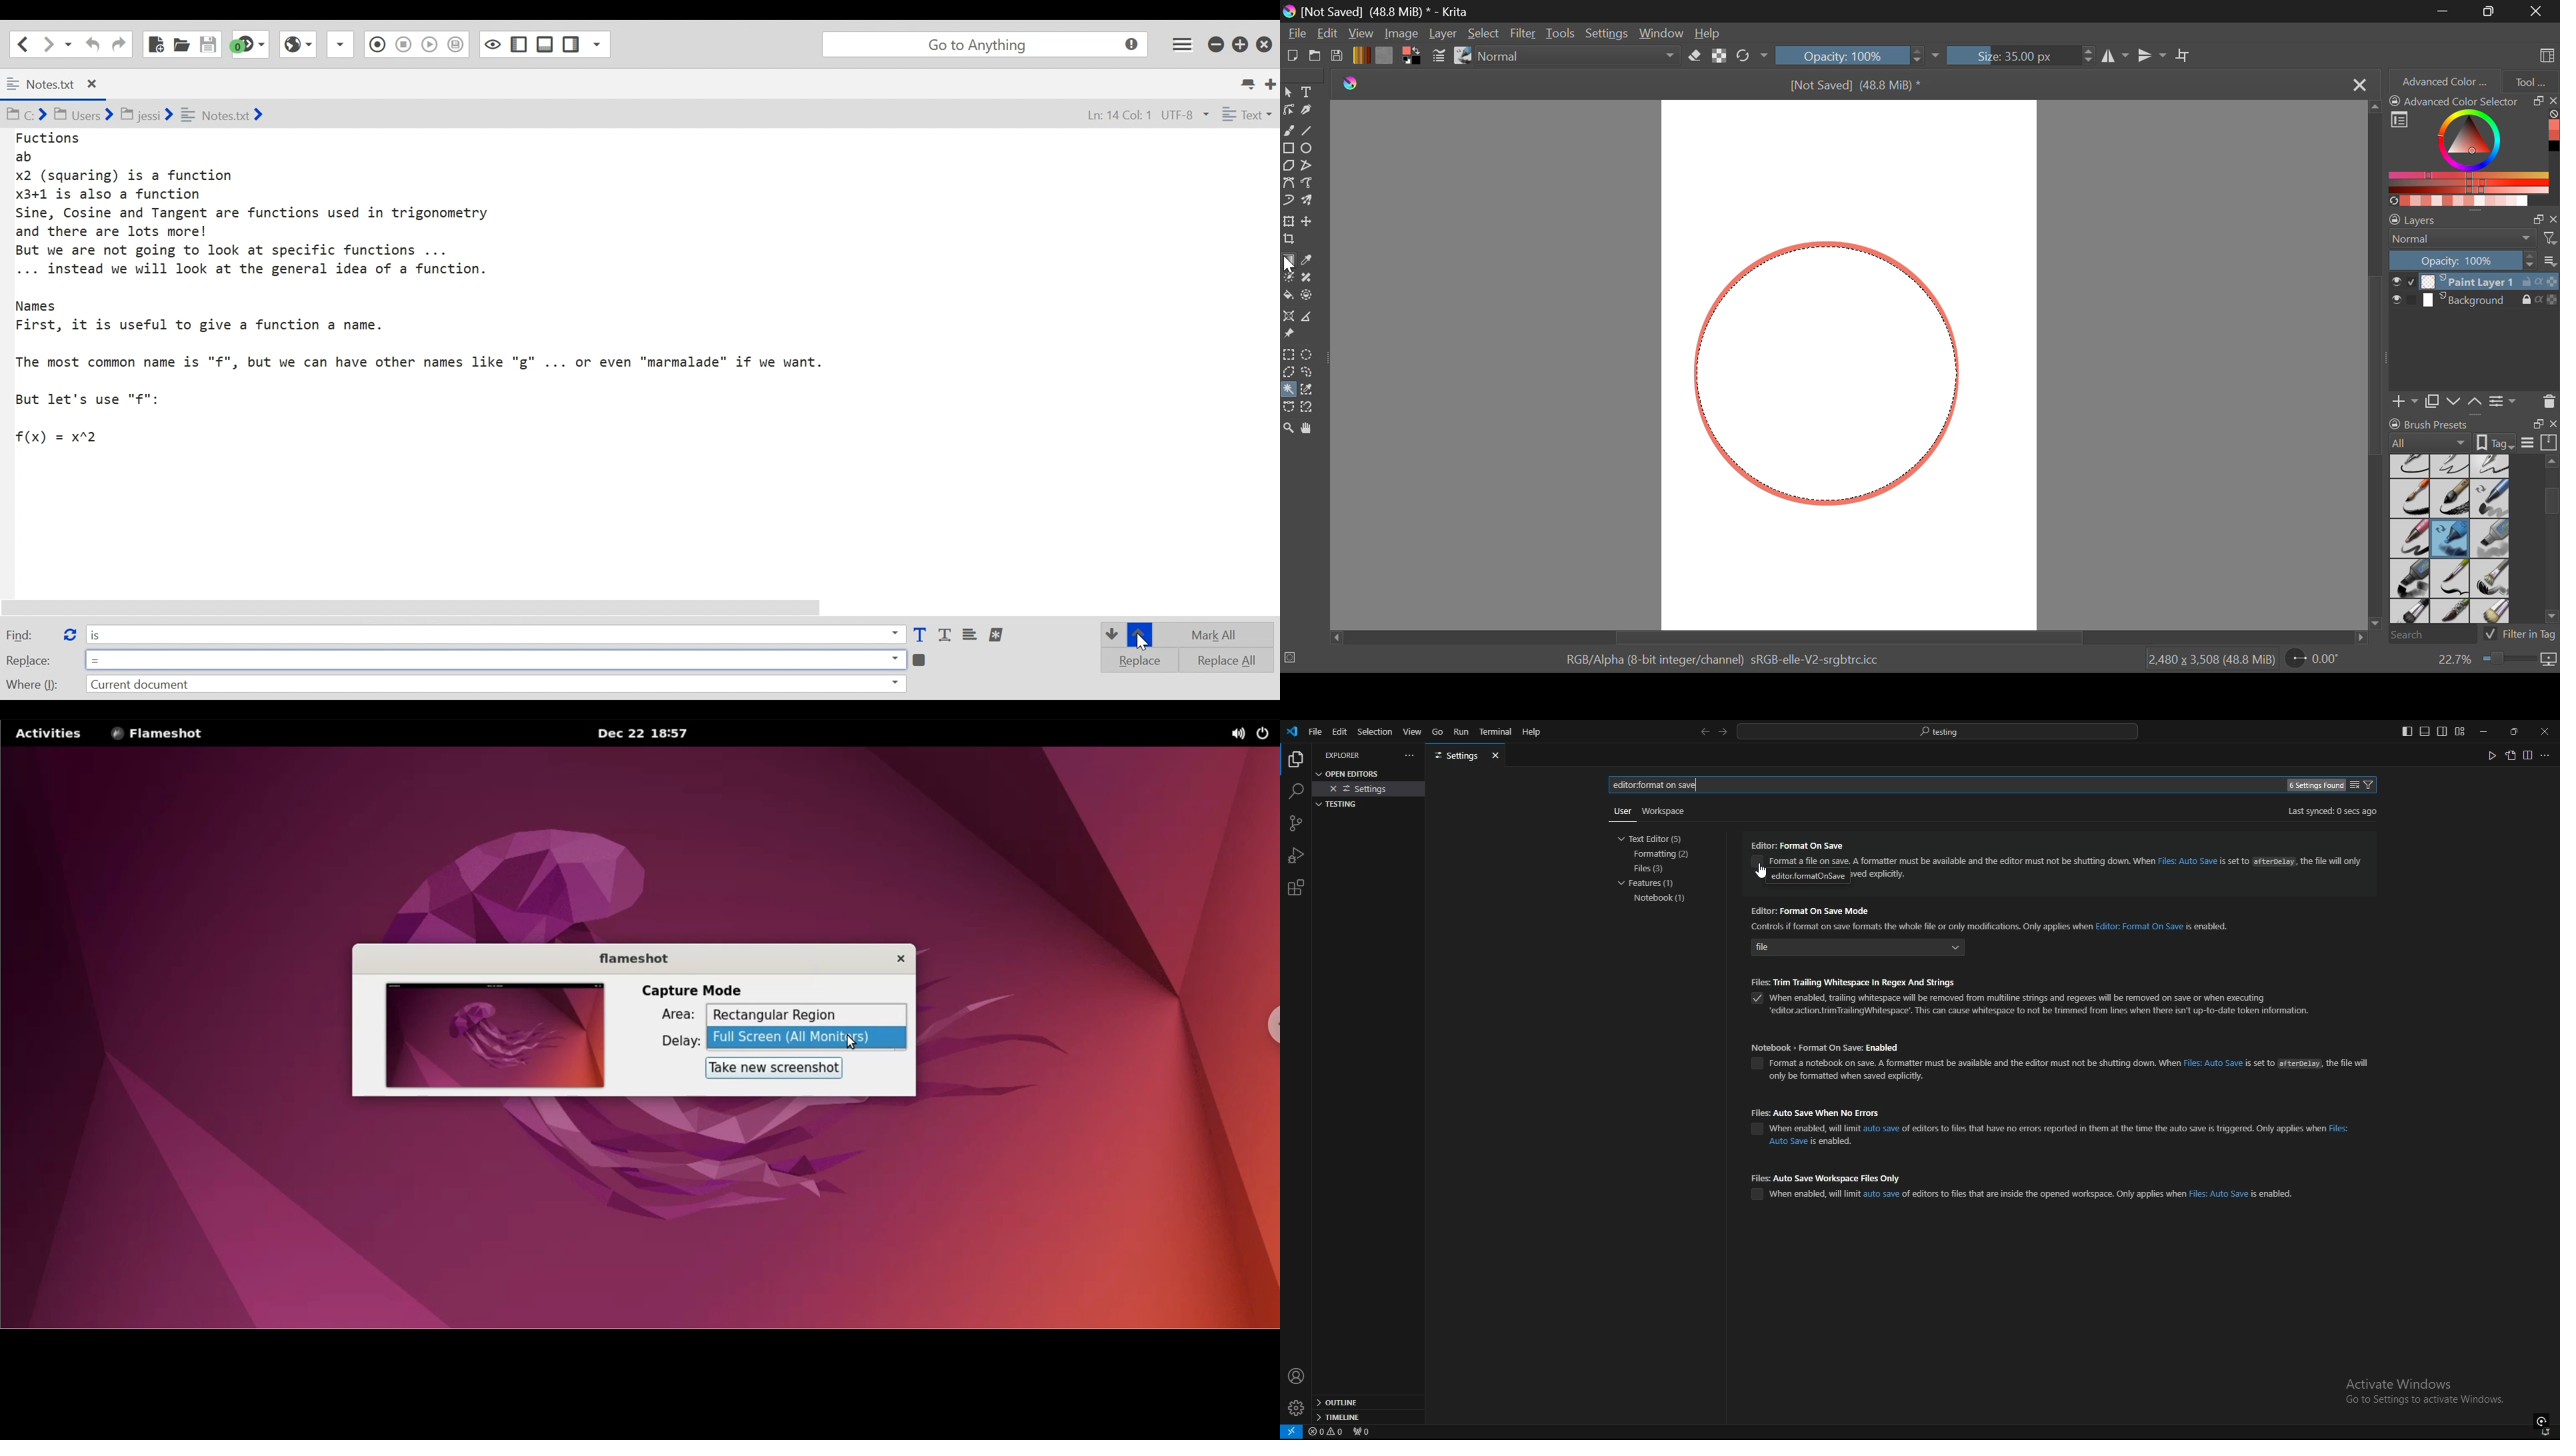  What do you see at coordinates (1312, 407) in the screenshot?
I see `Magnetic Curve Selection` at bounding box center [1312, 407].